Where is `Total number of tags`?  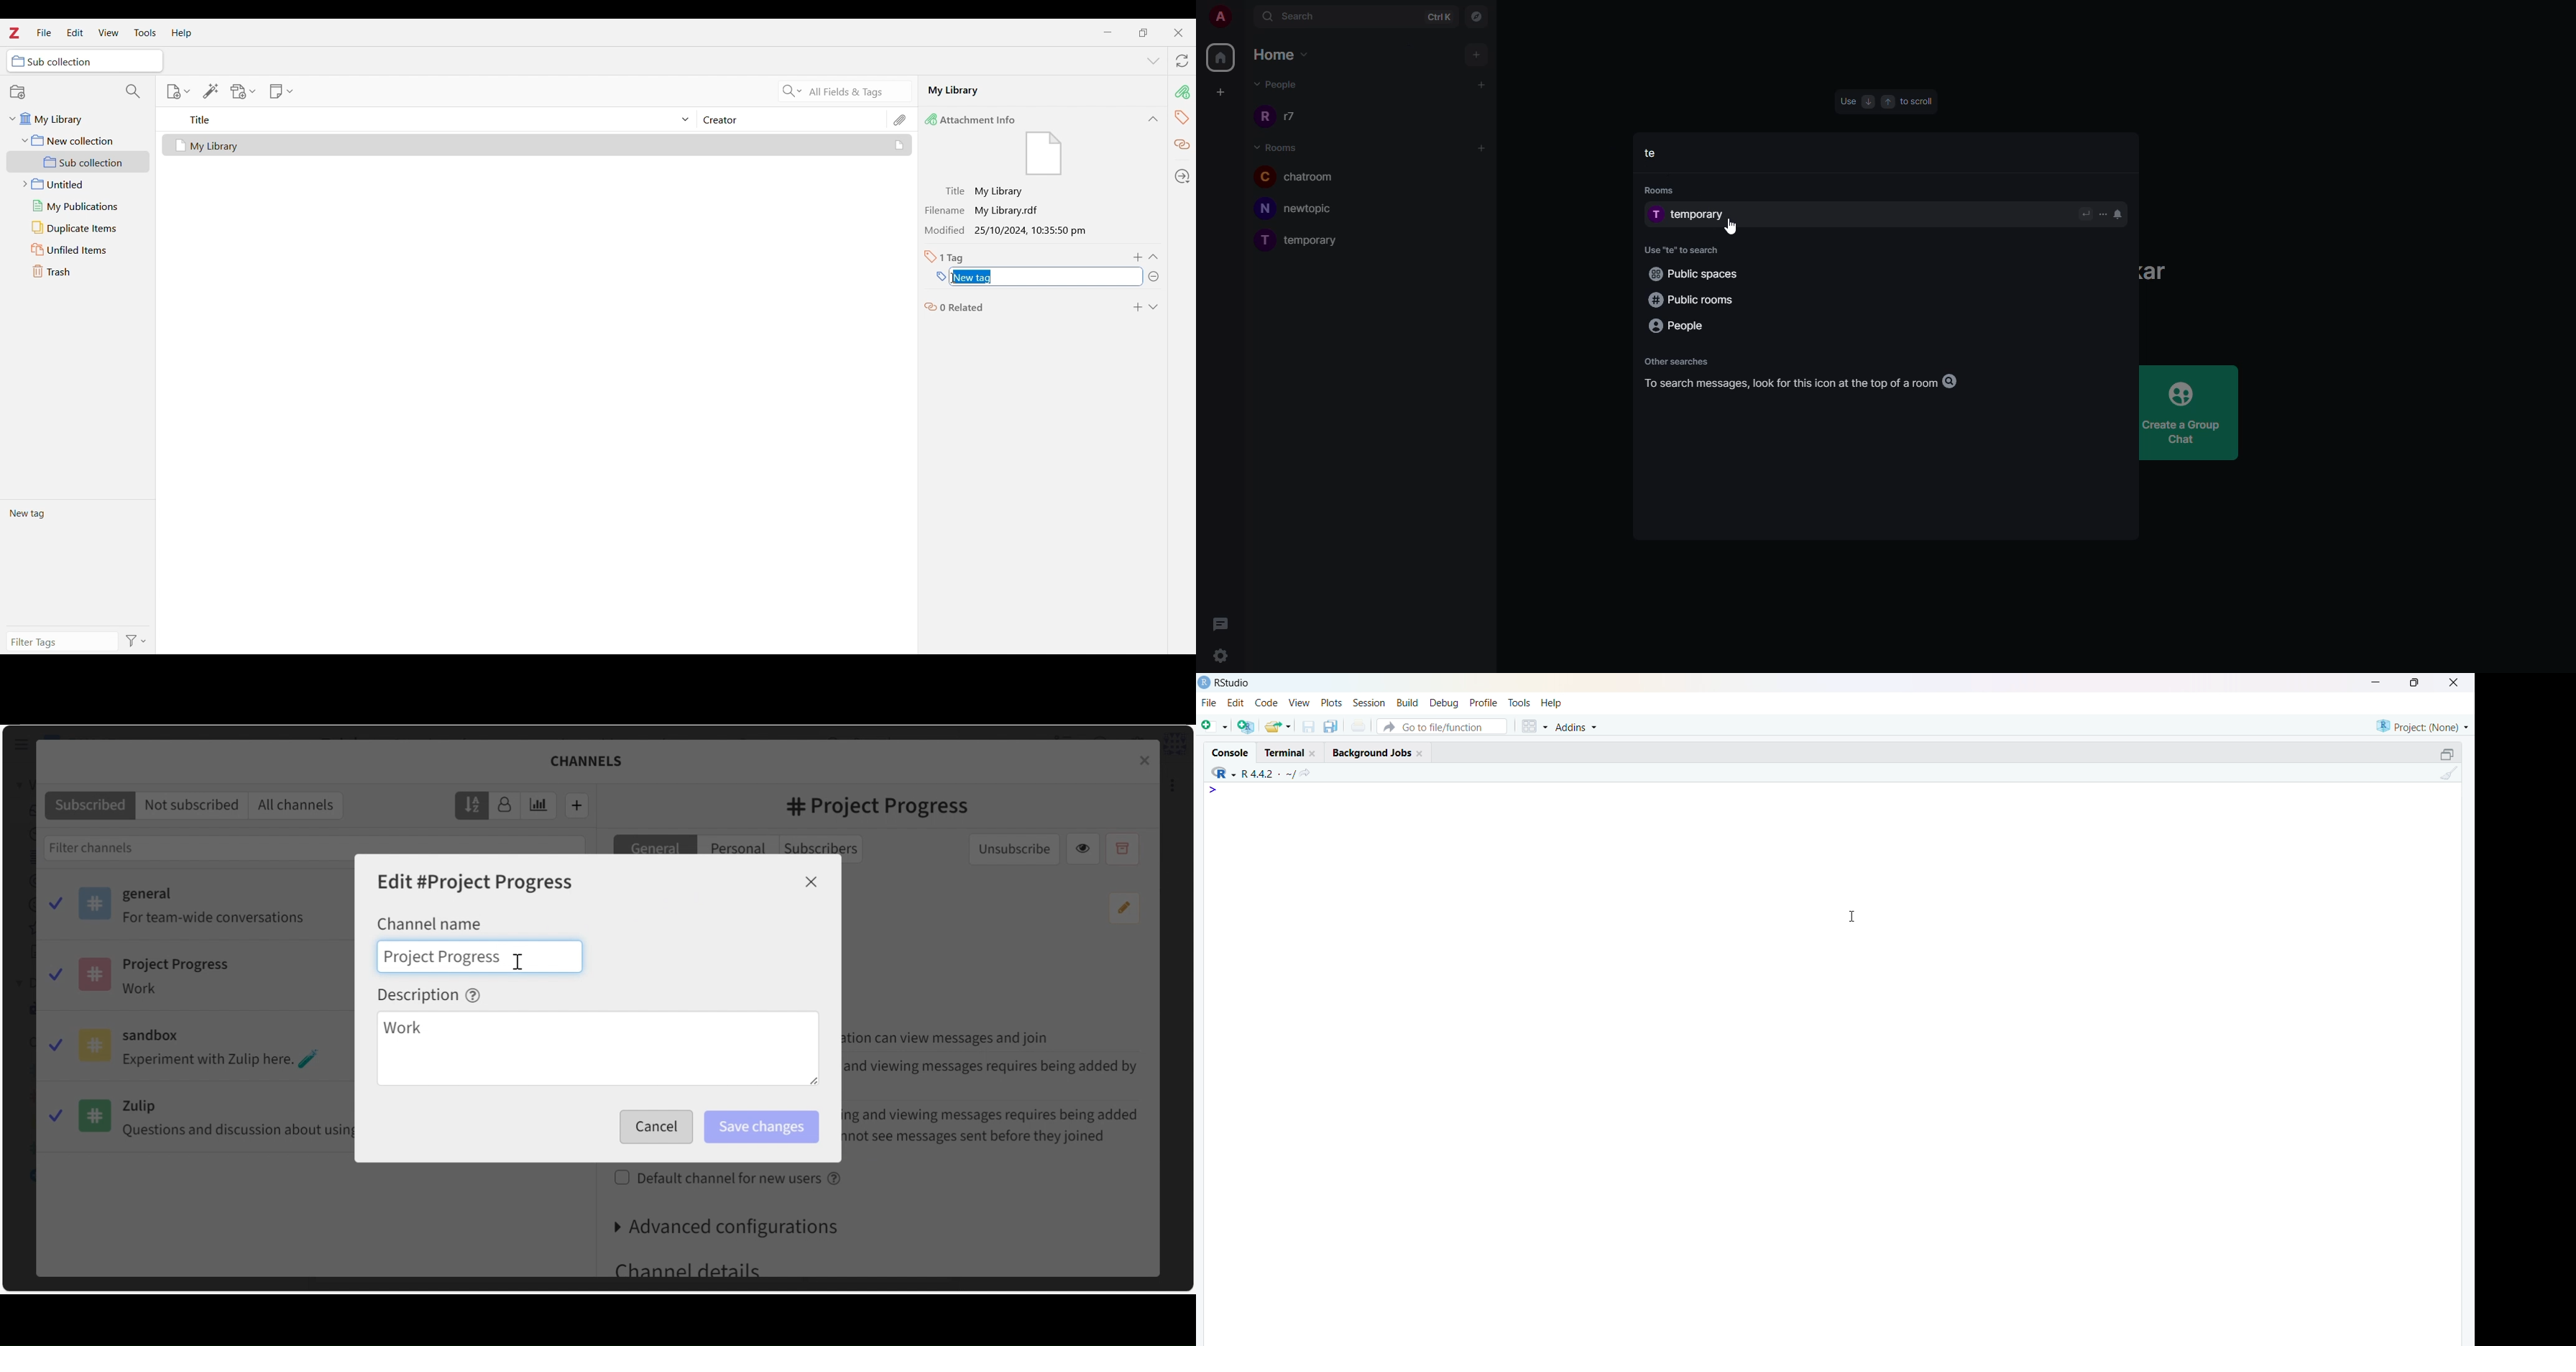 Total number of tags is located at coordinates (944, 257).